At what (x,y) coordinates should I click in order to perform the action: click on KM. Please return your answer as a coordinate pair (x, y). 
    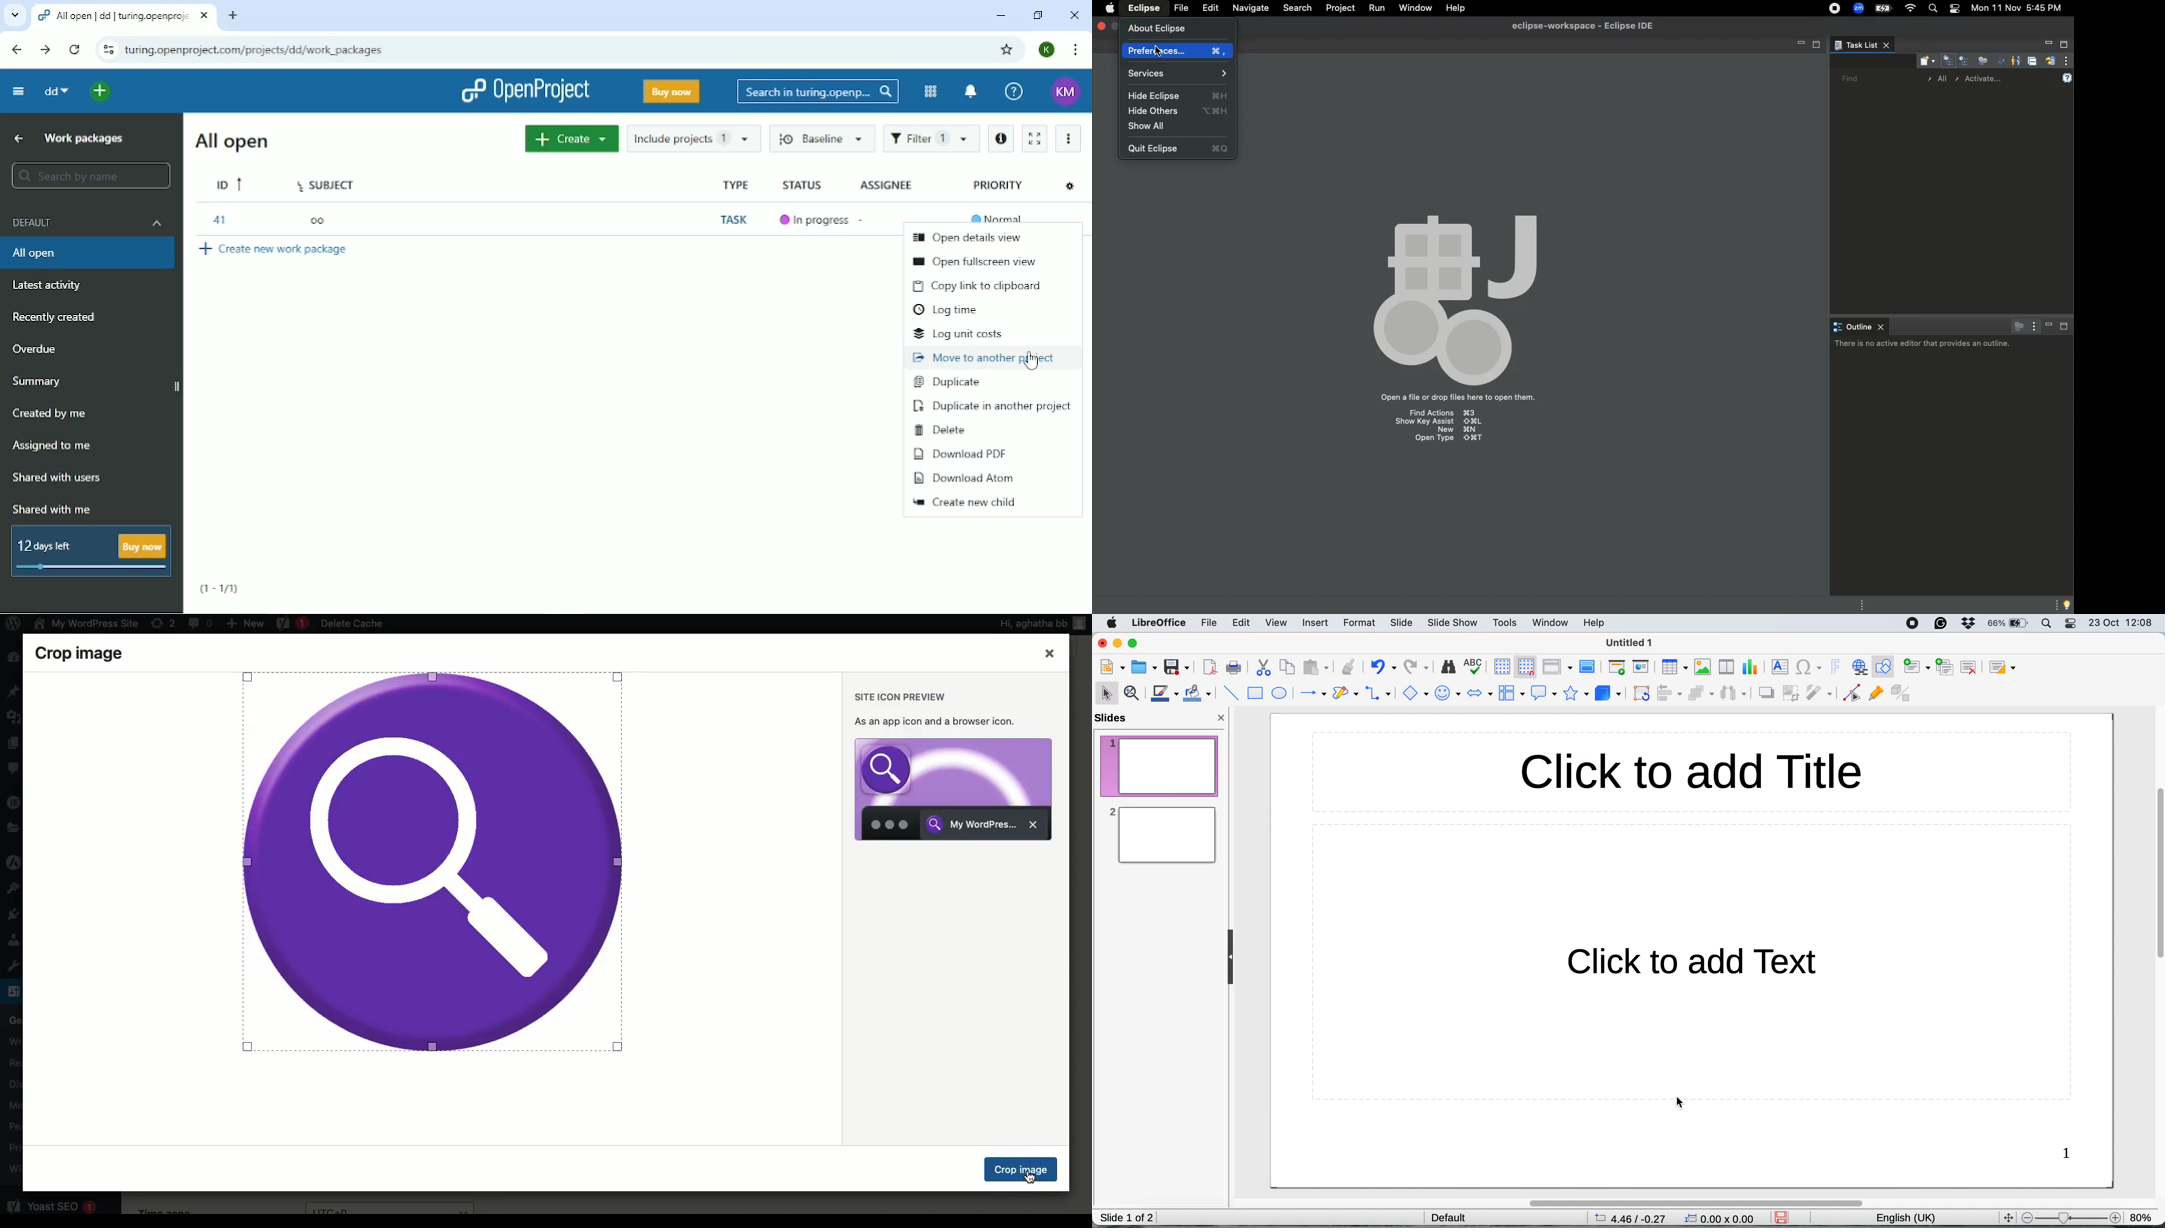
    Looking at the image, I should click on (1067, 91).